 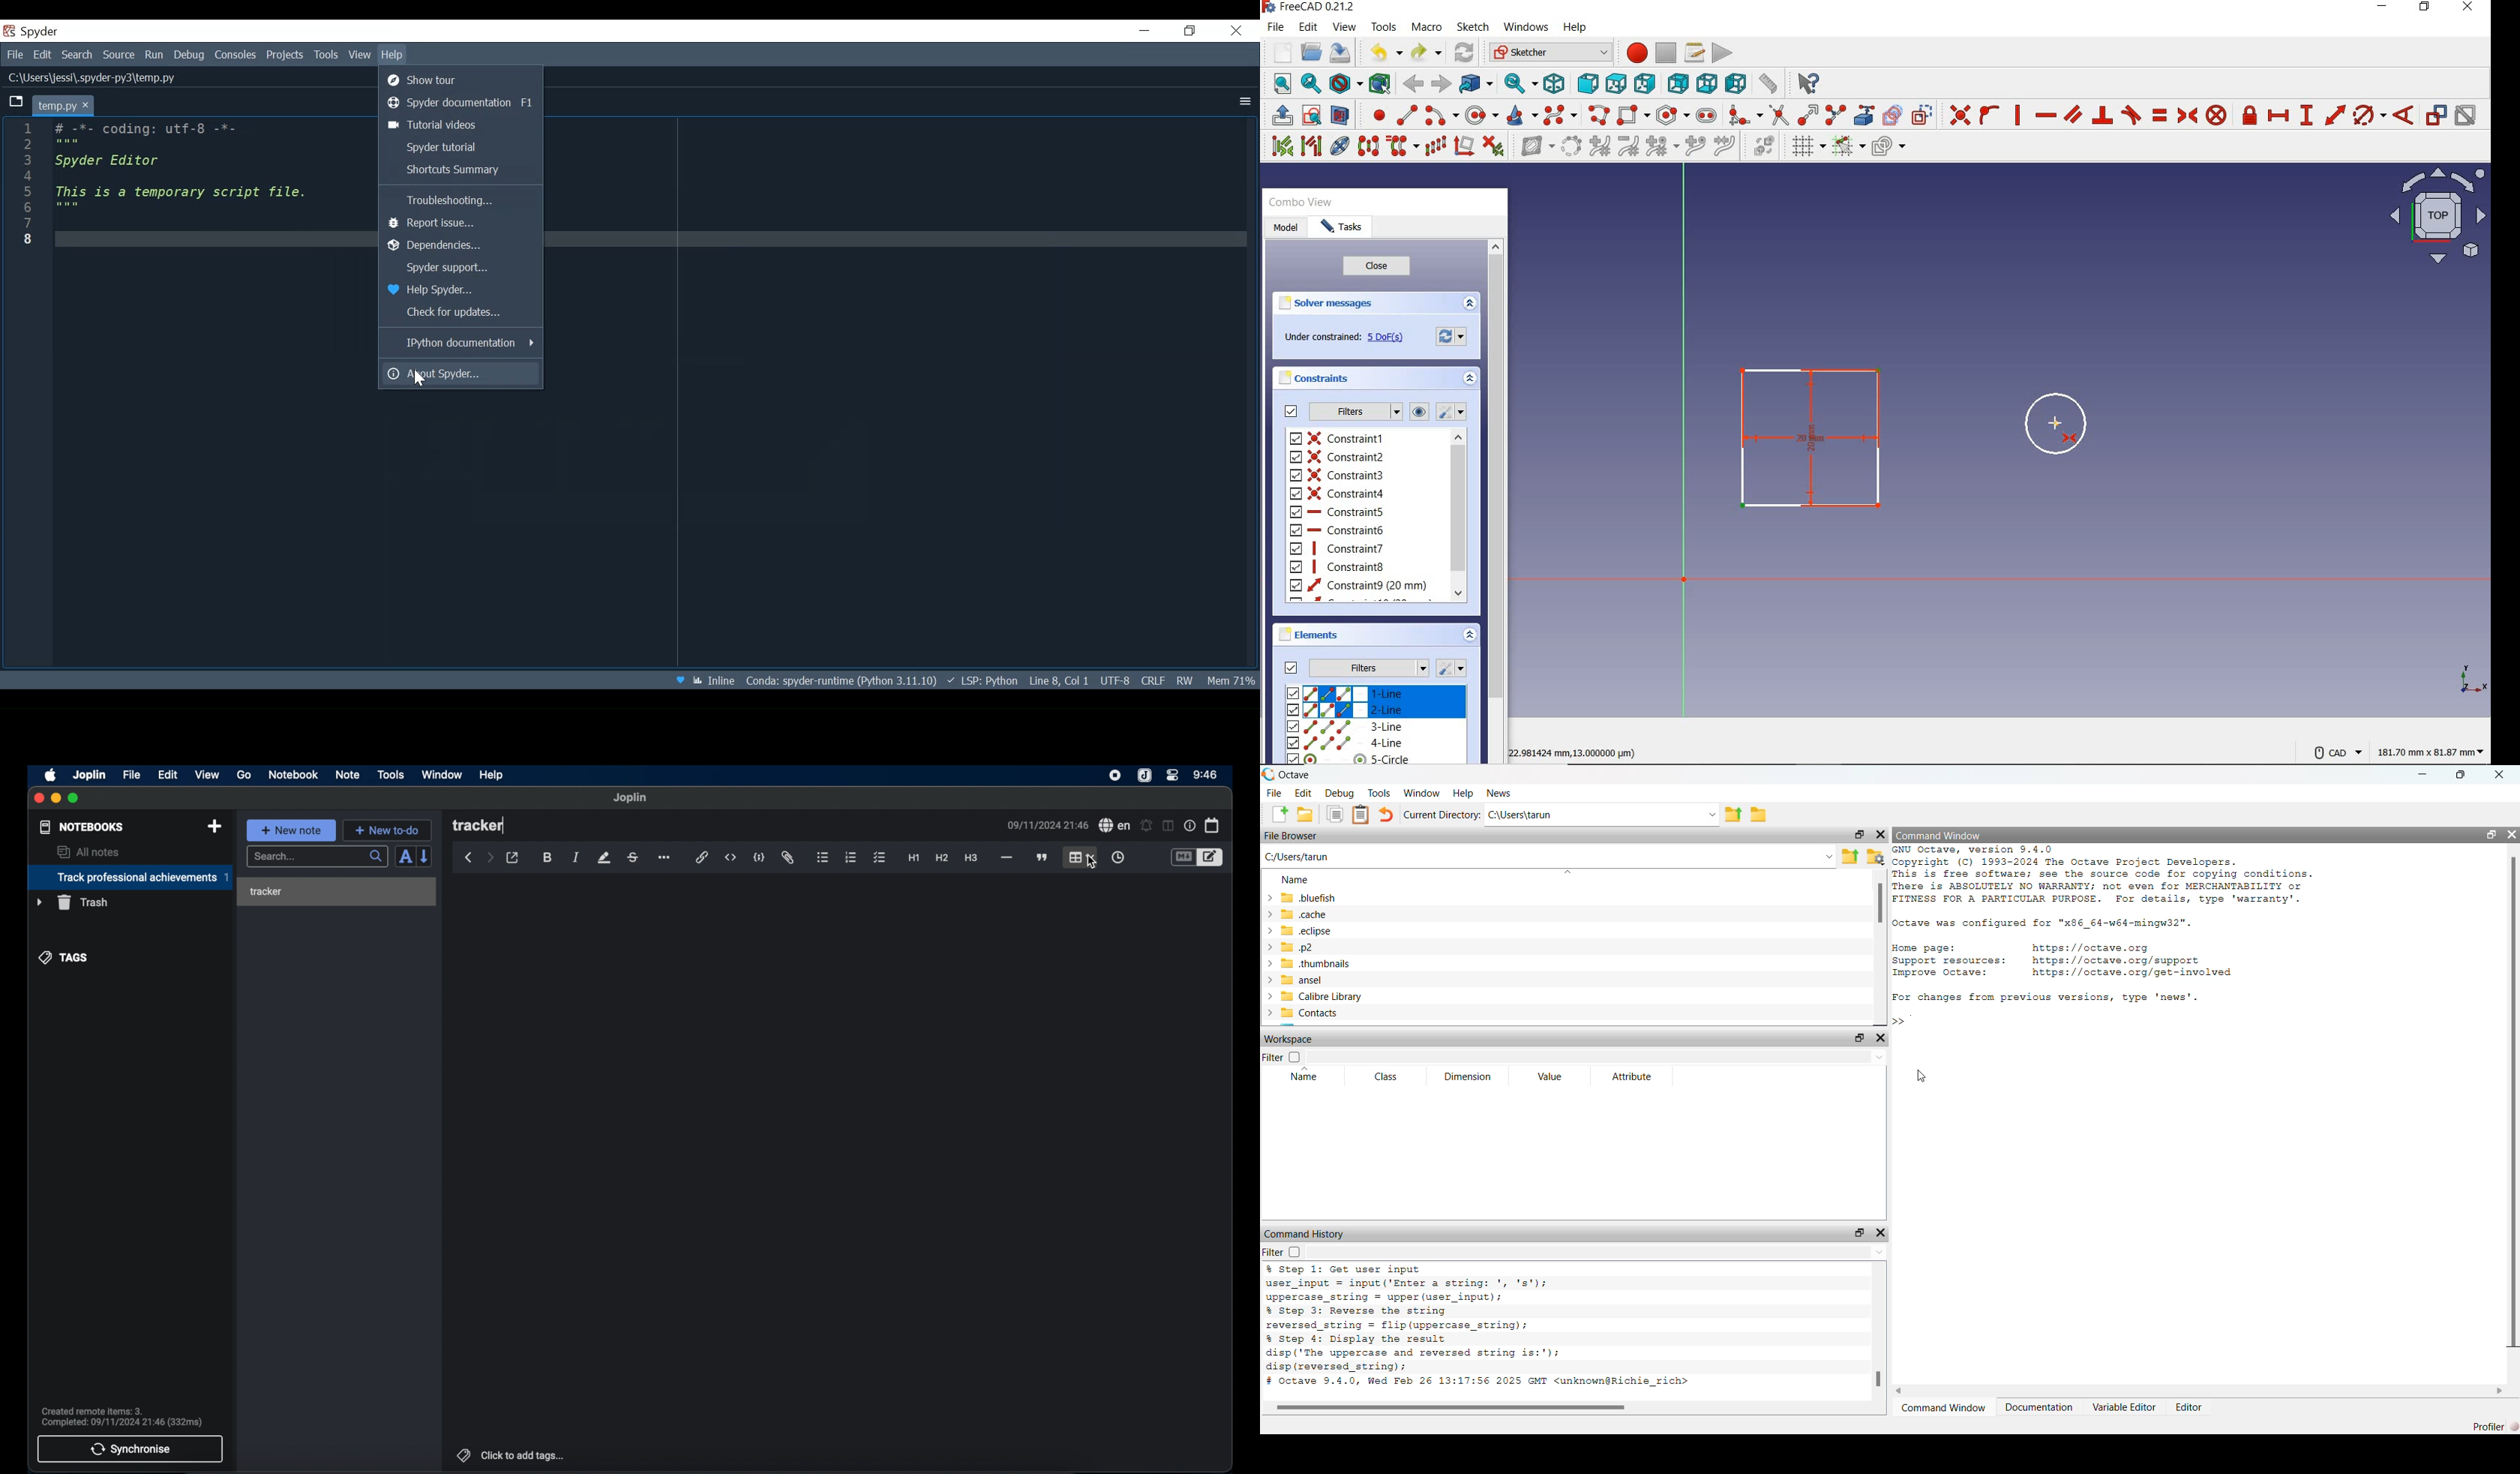 What do you see at coordinates (1182, 857) in the screenshot?
I see `toggle editor` at bounding box center [1182, 857].